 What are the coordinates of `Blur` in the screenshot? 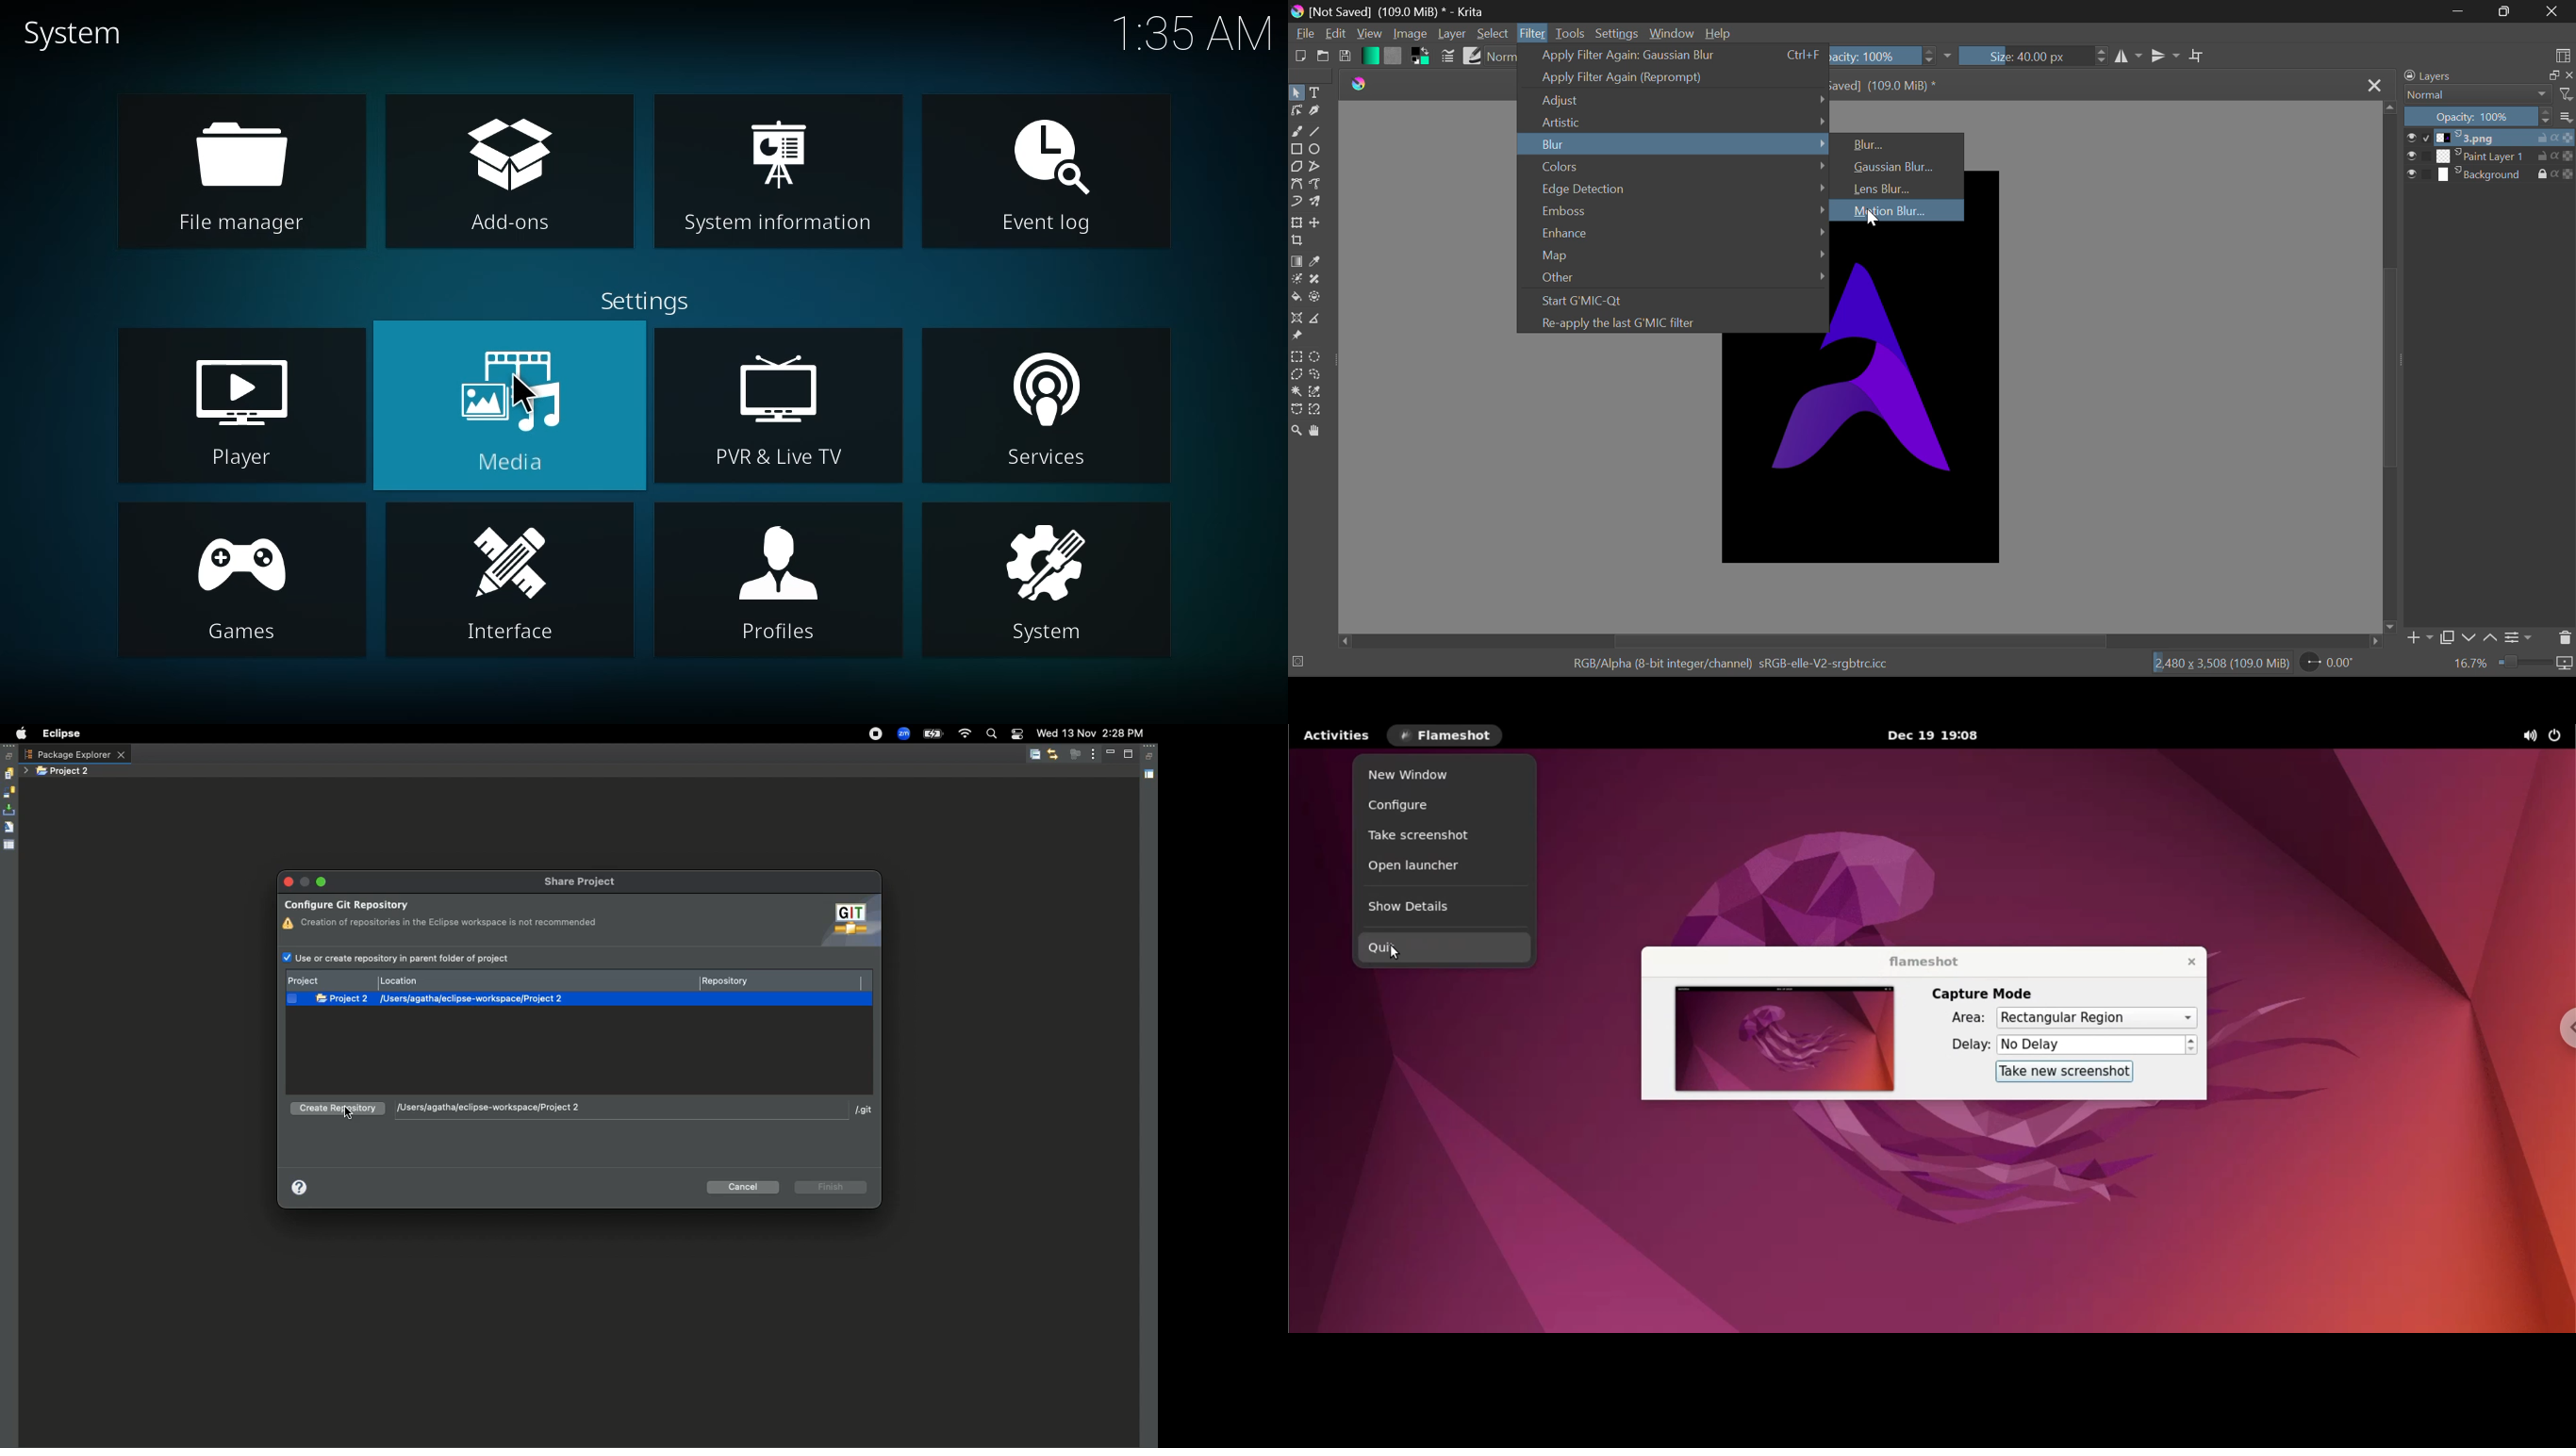 It's located at (1898, 142).